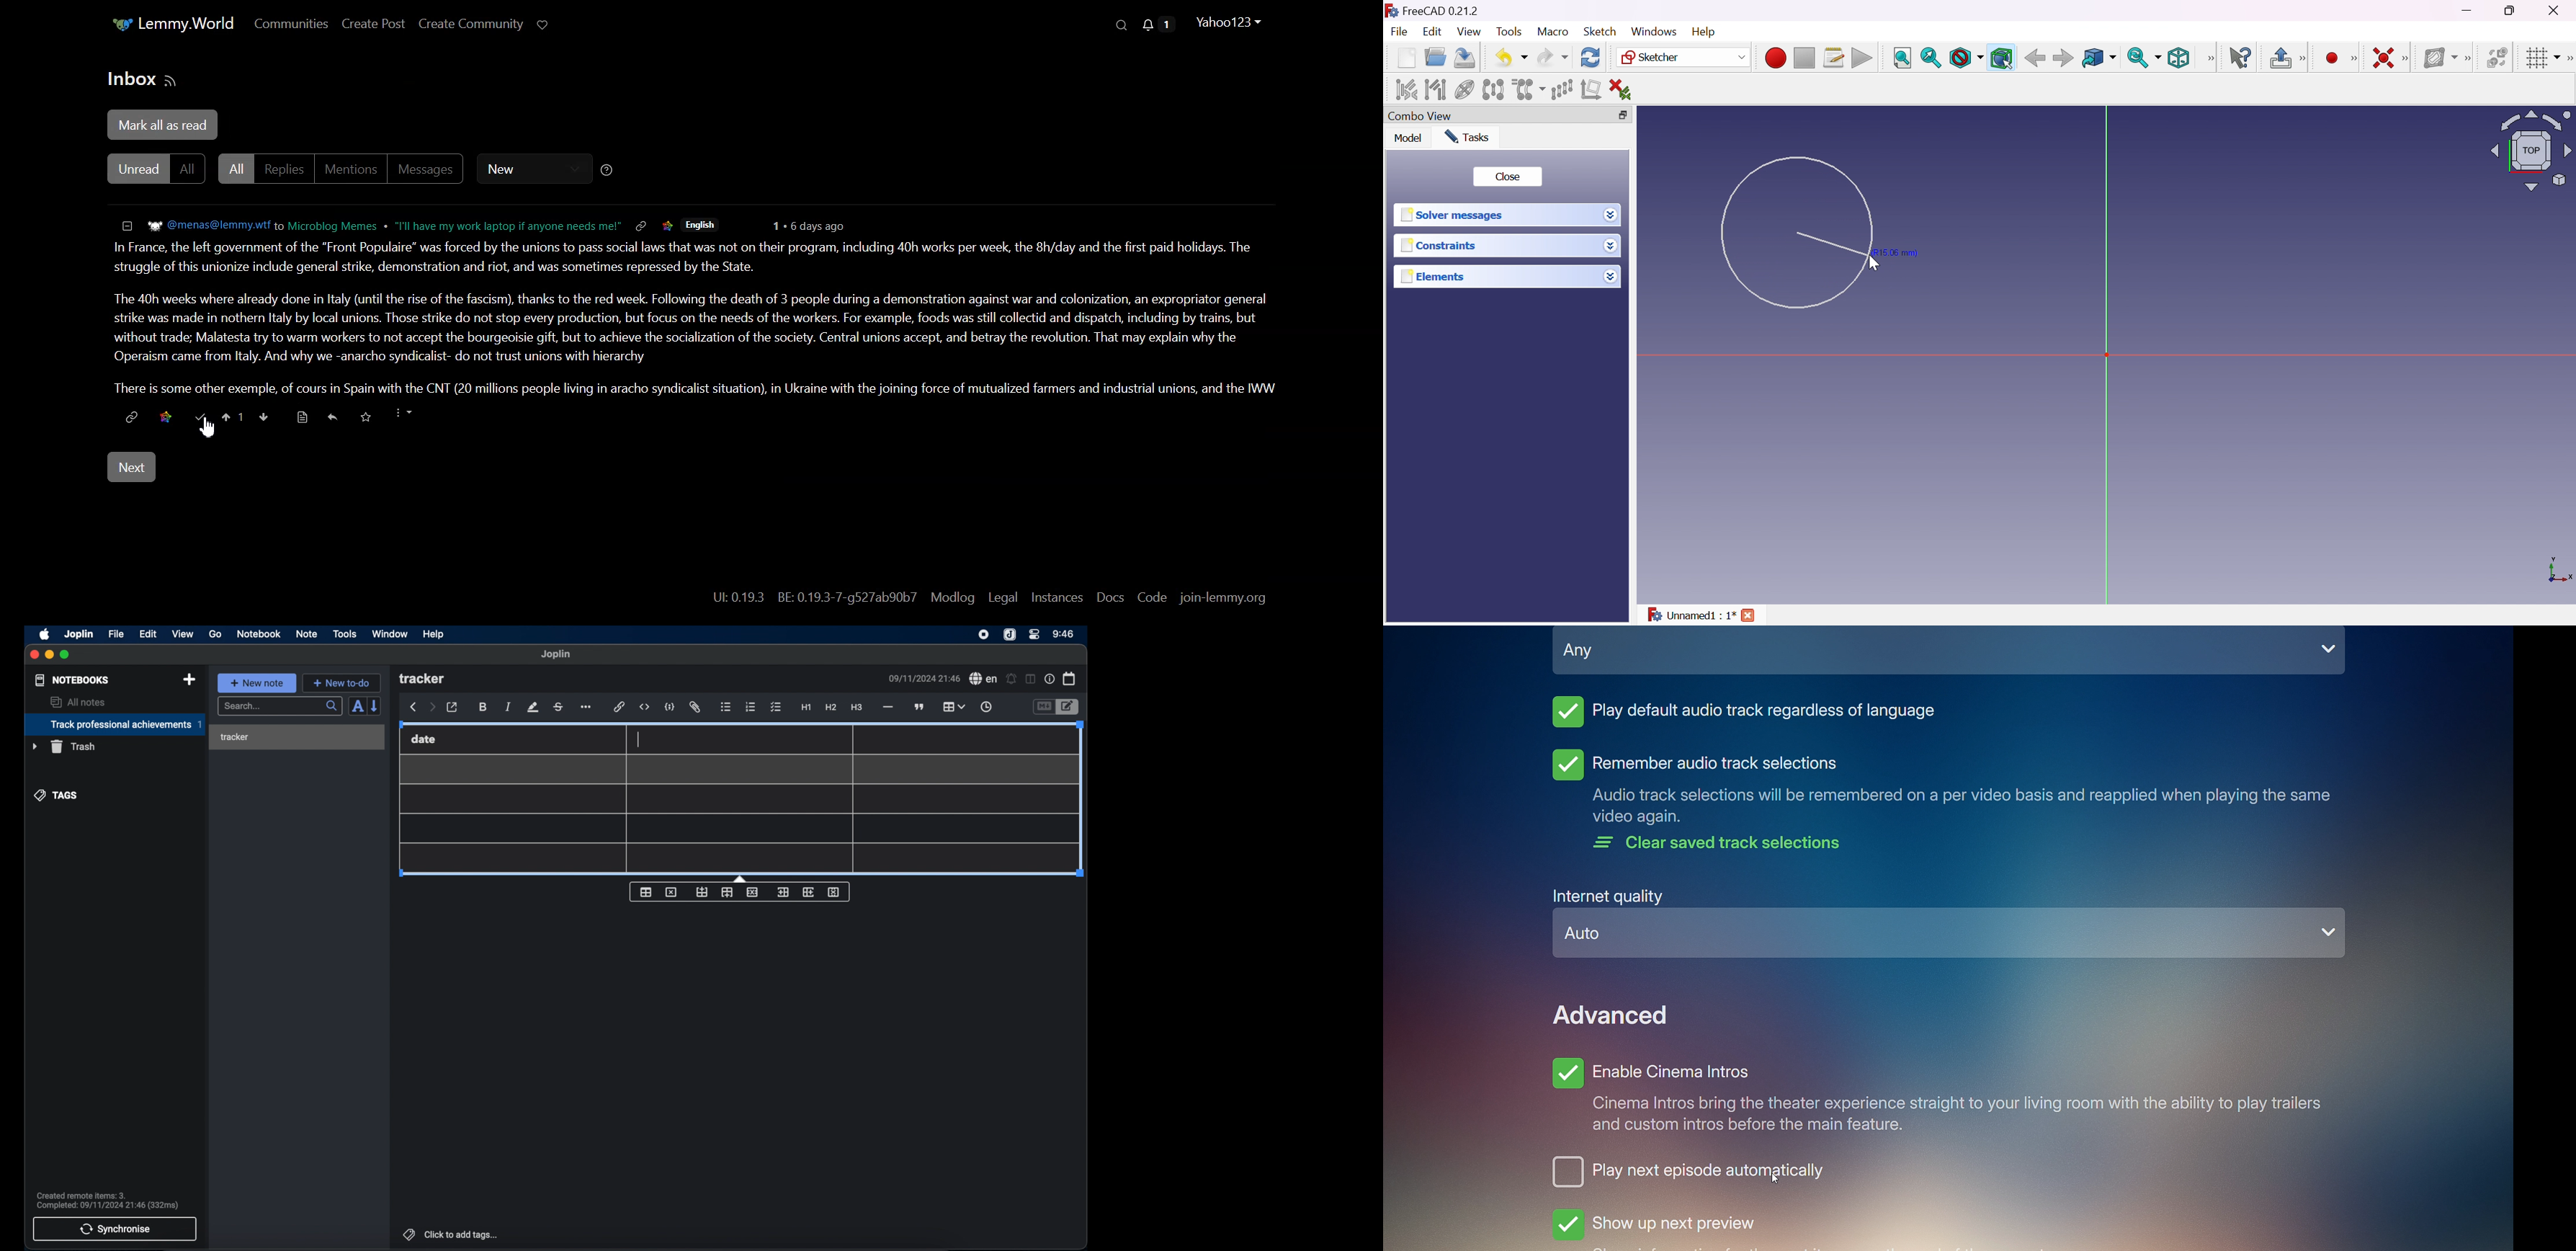 This screenshot has width=2576, height=1260. I want to click on click to add tags, so click(449, 1234).